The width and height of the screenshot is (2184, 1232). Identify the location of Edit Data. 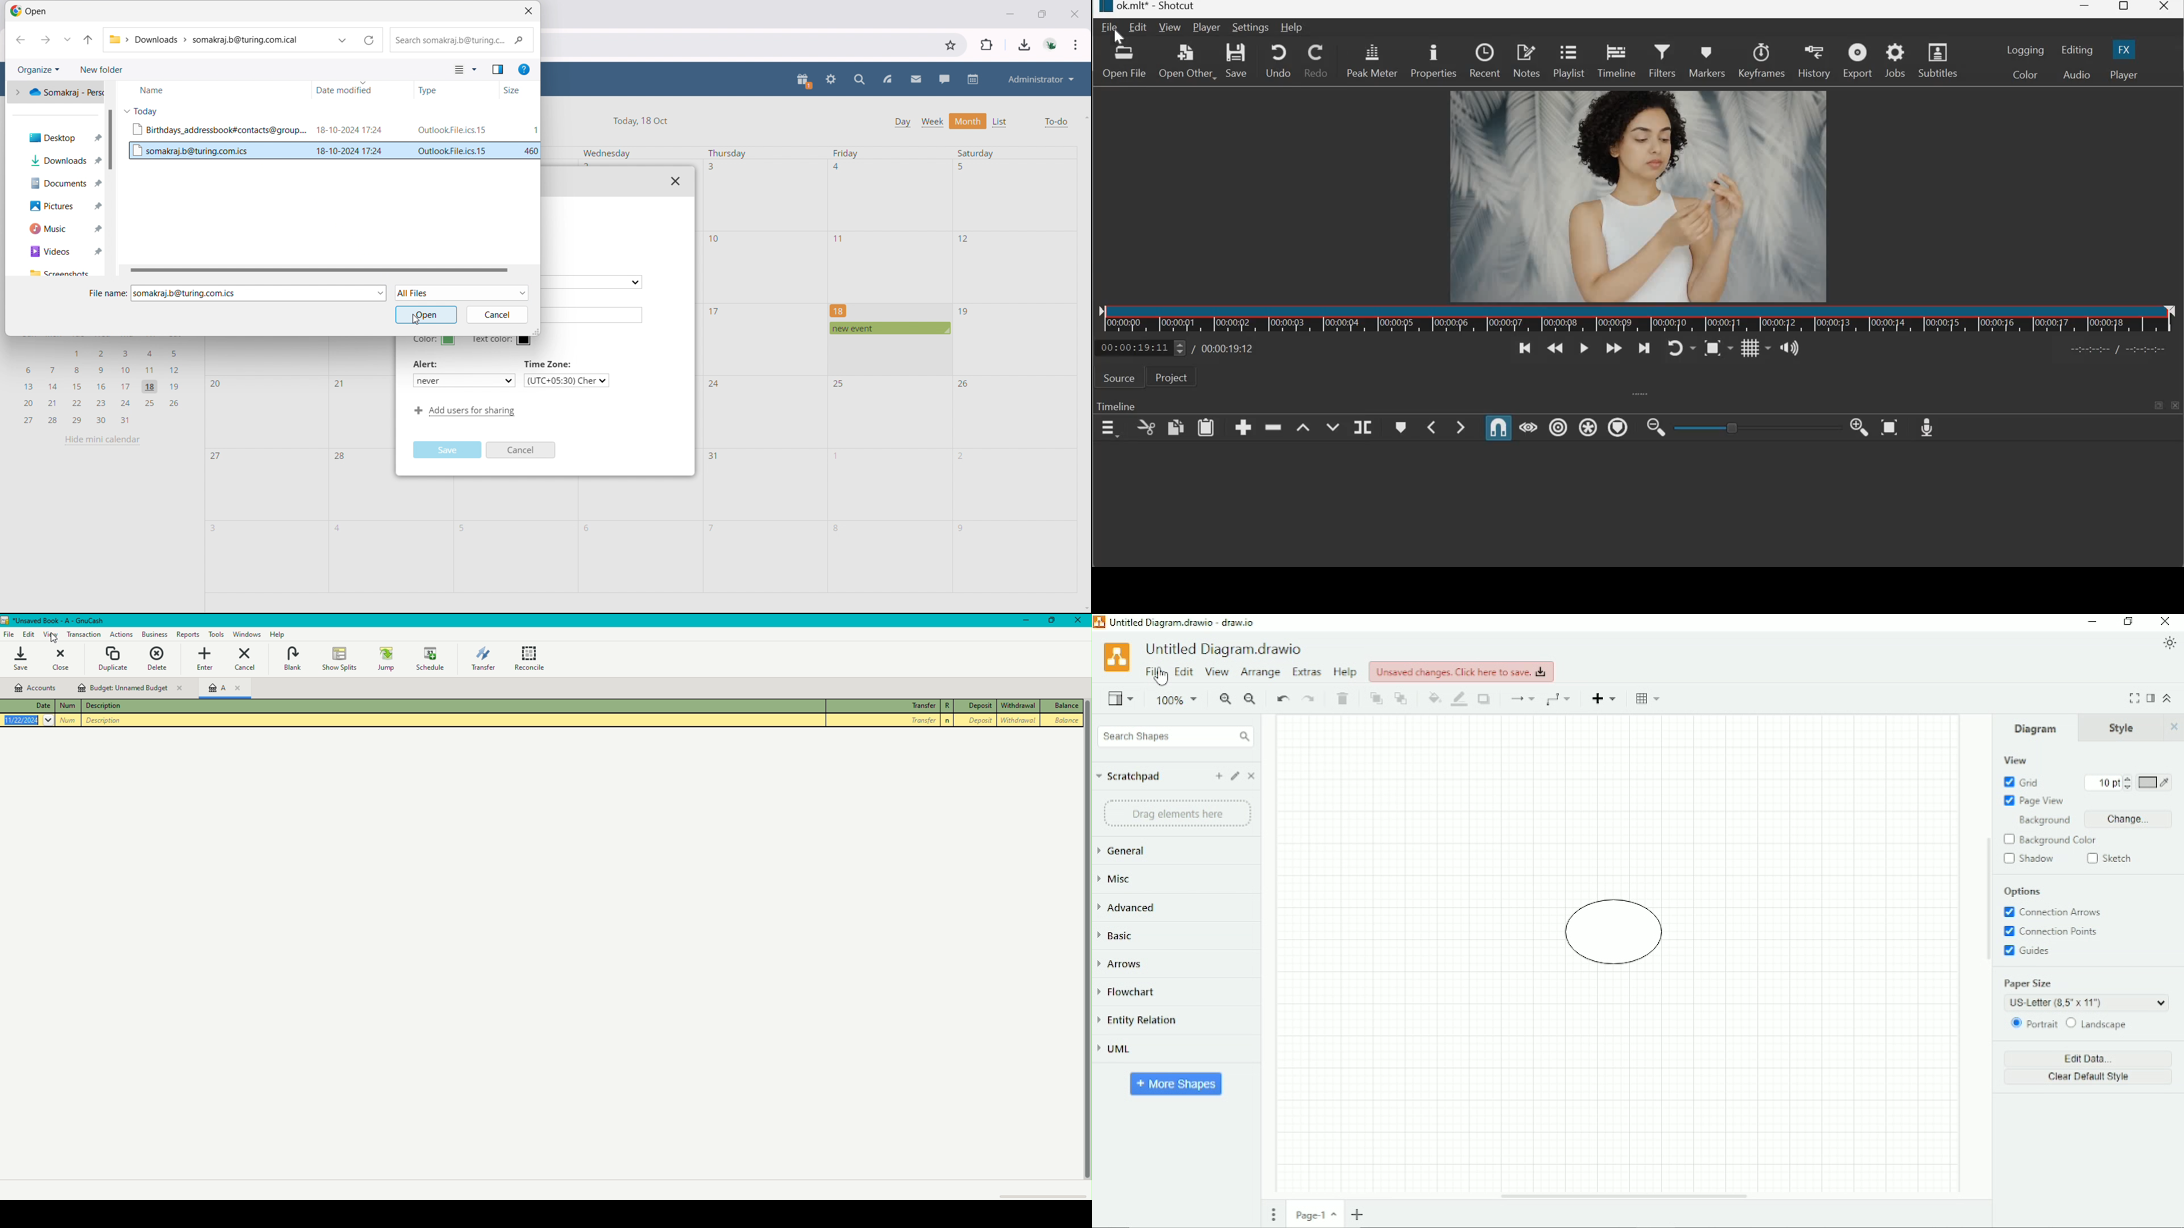
(2090, 1058).